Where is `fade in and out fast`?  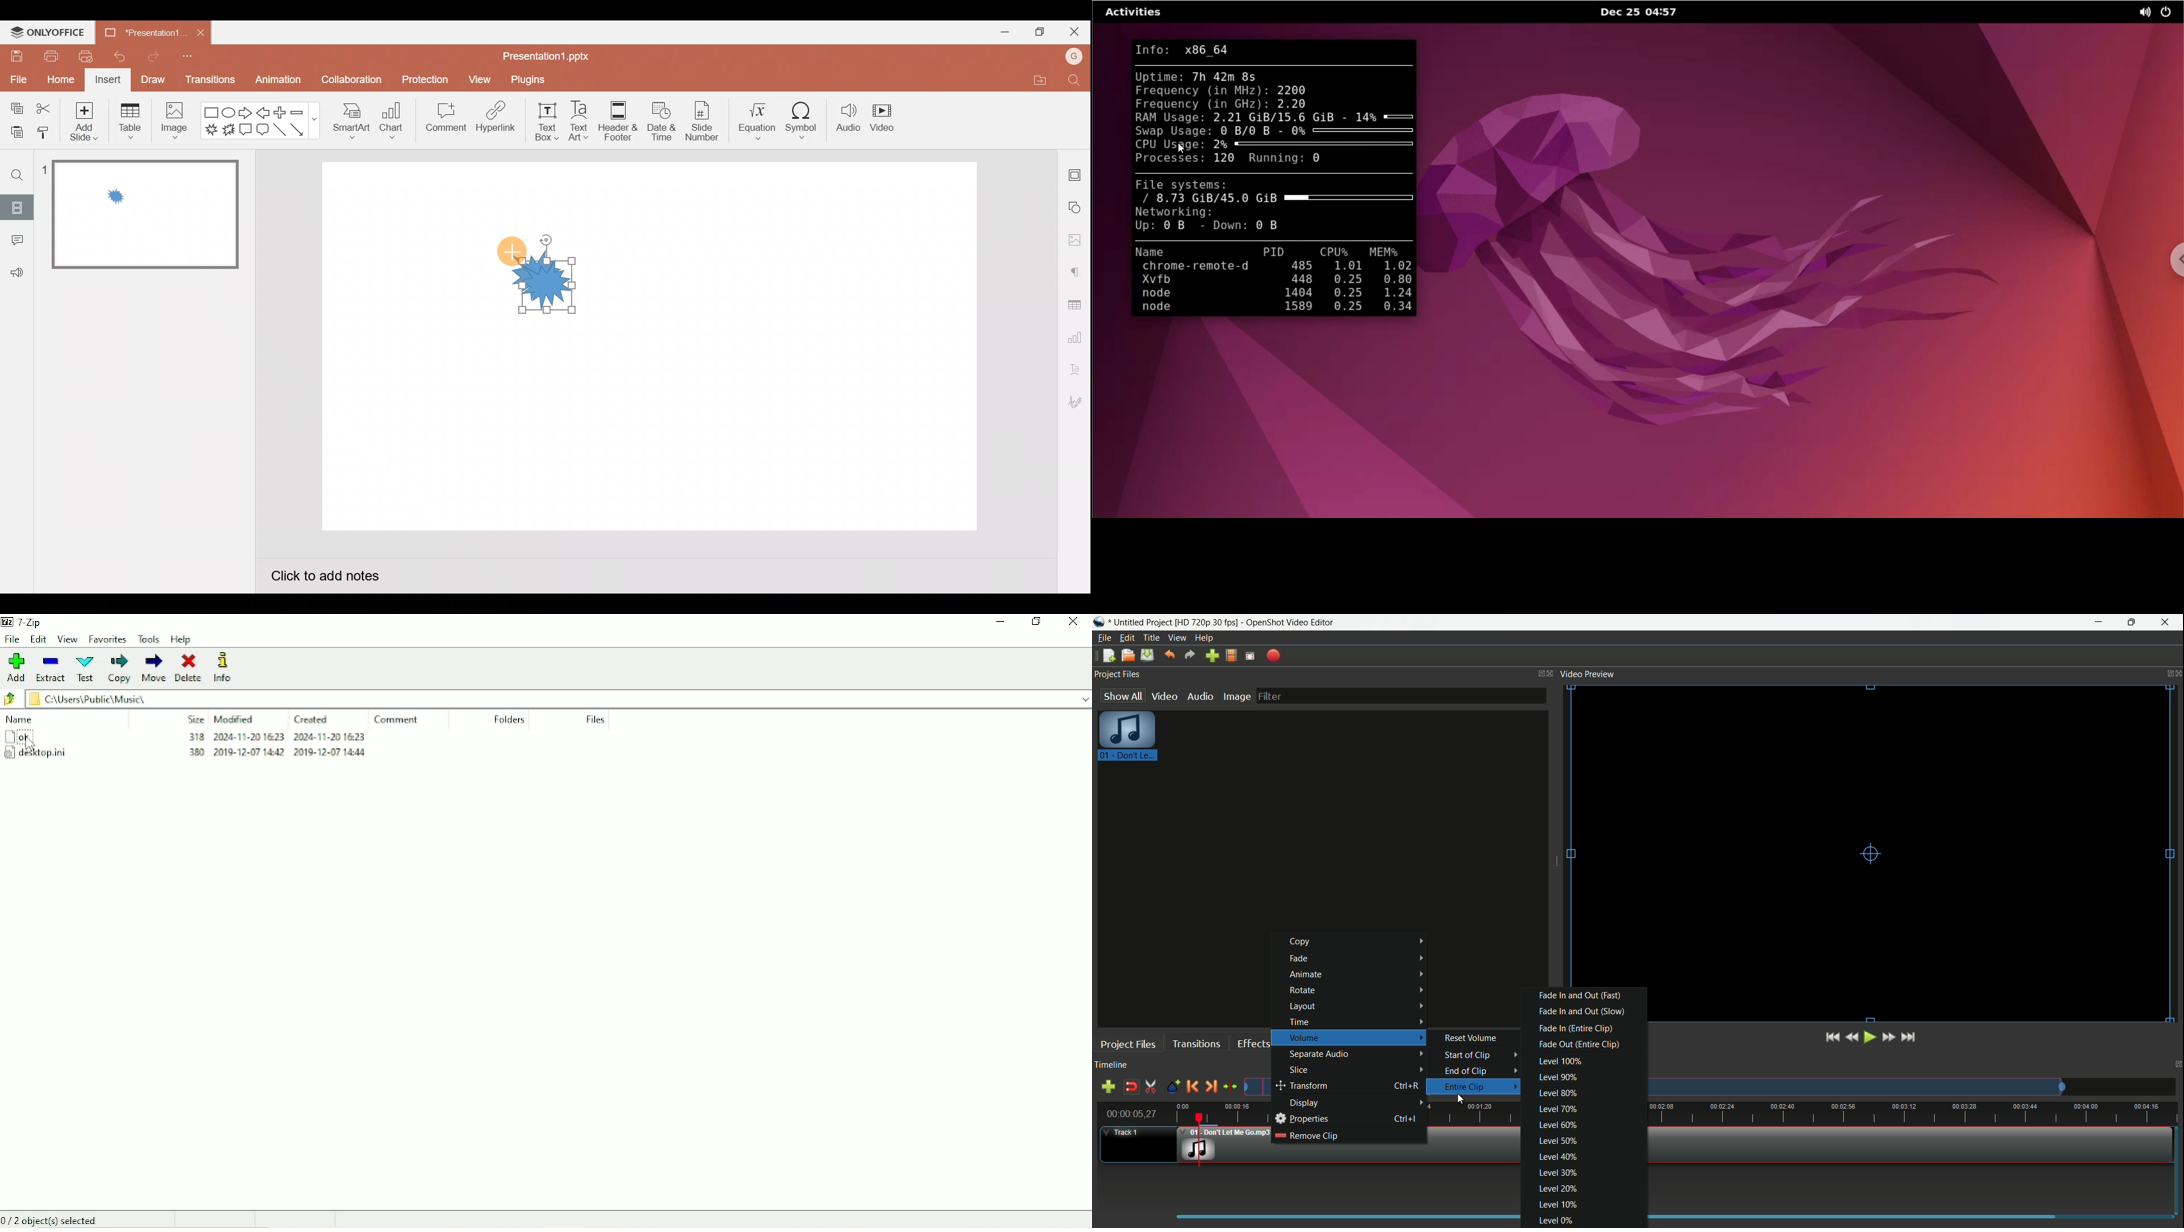 fade in and out fast is located at coordinates (1580, 995).